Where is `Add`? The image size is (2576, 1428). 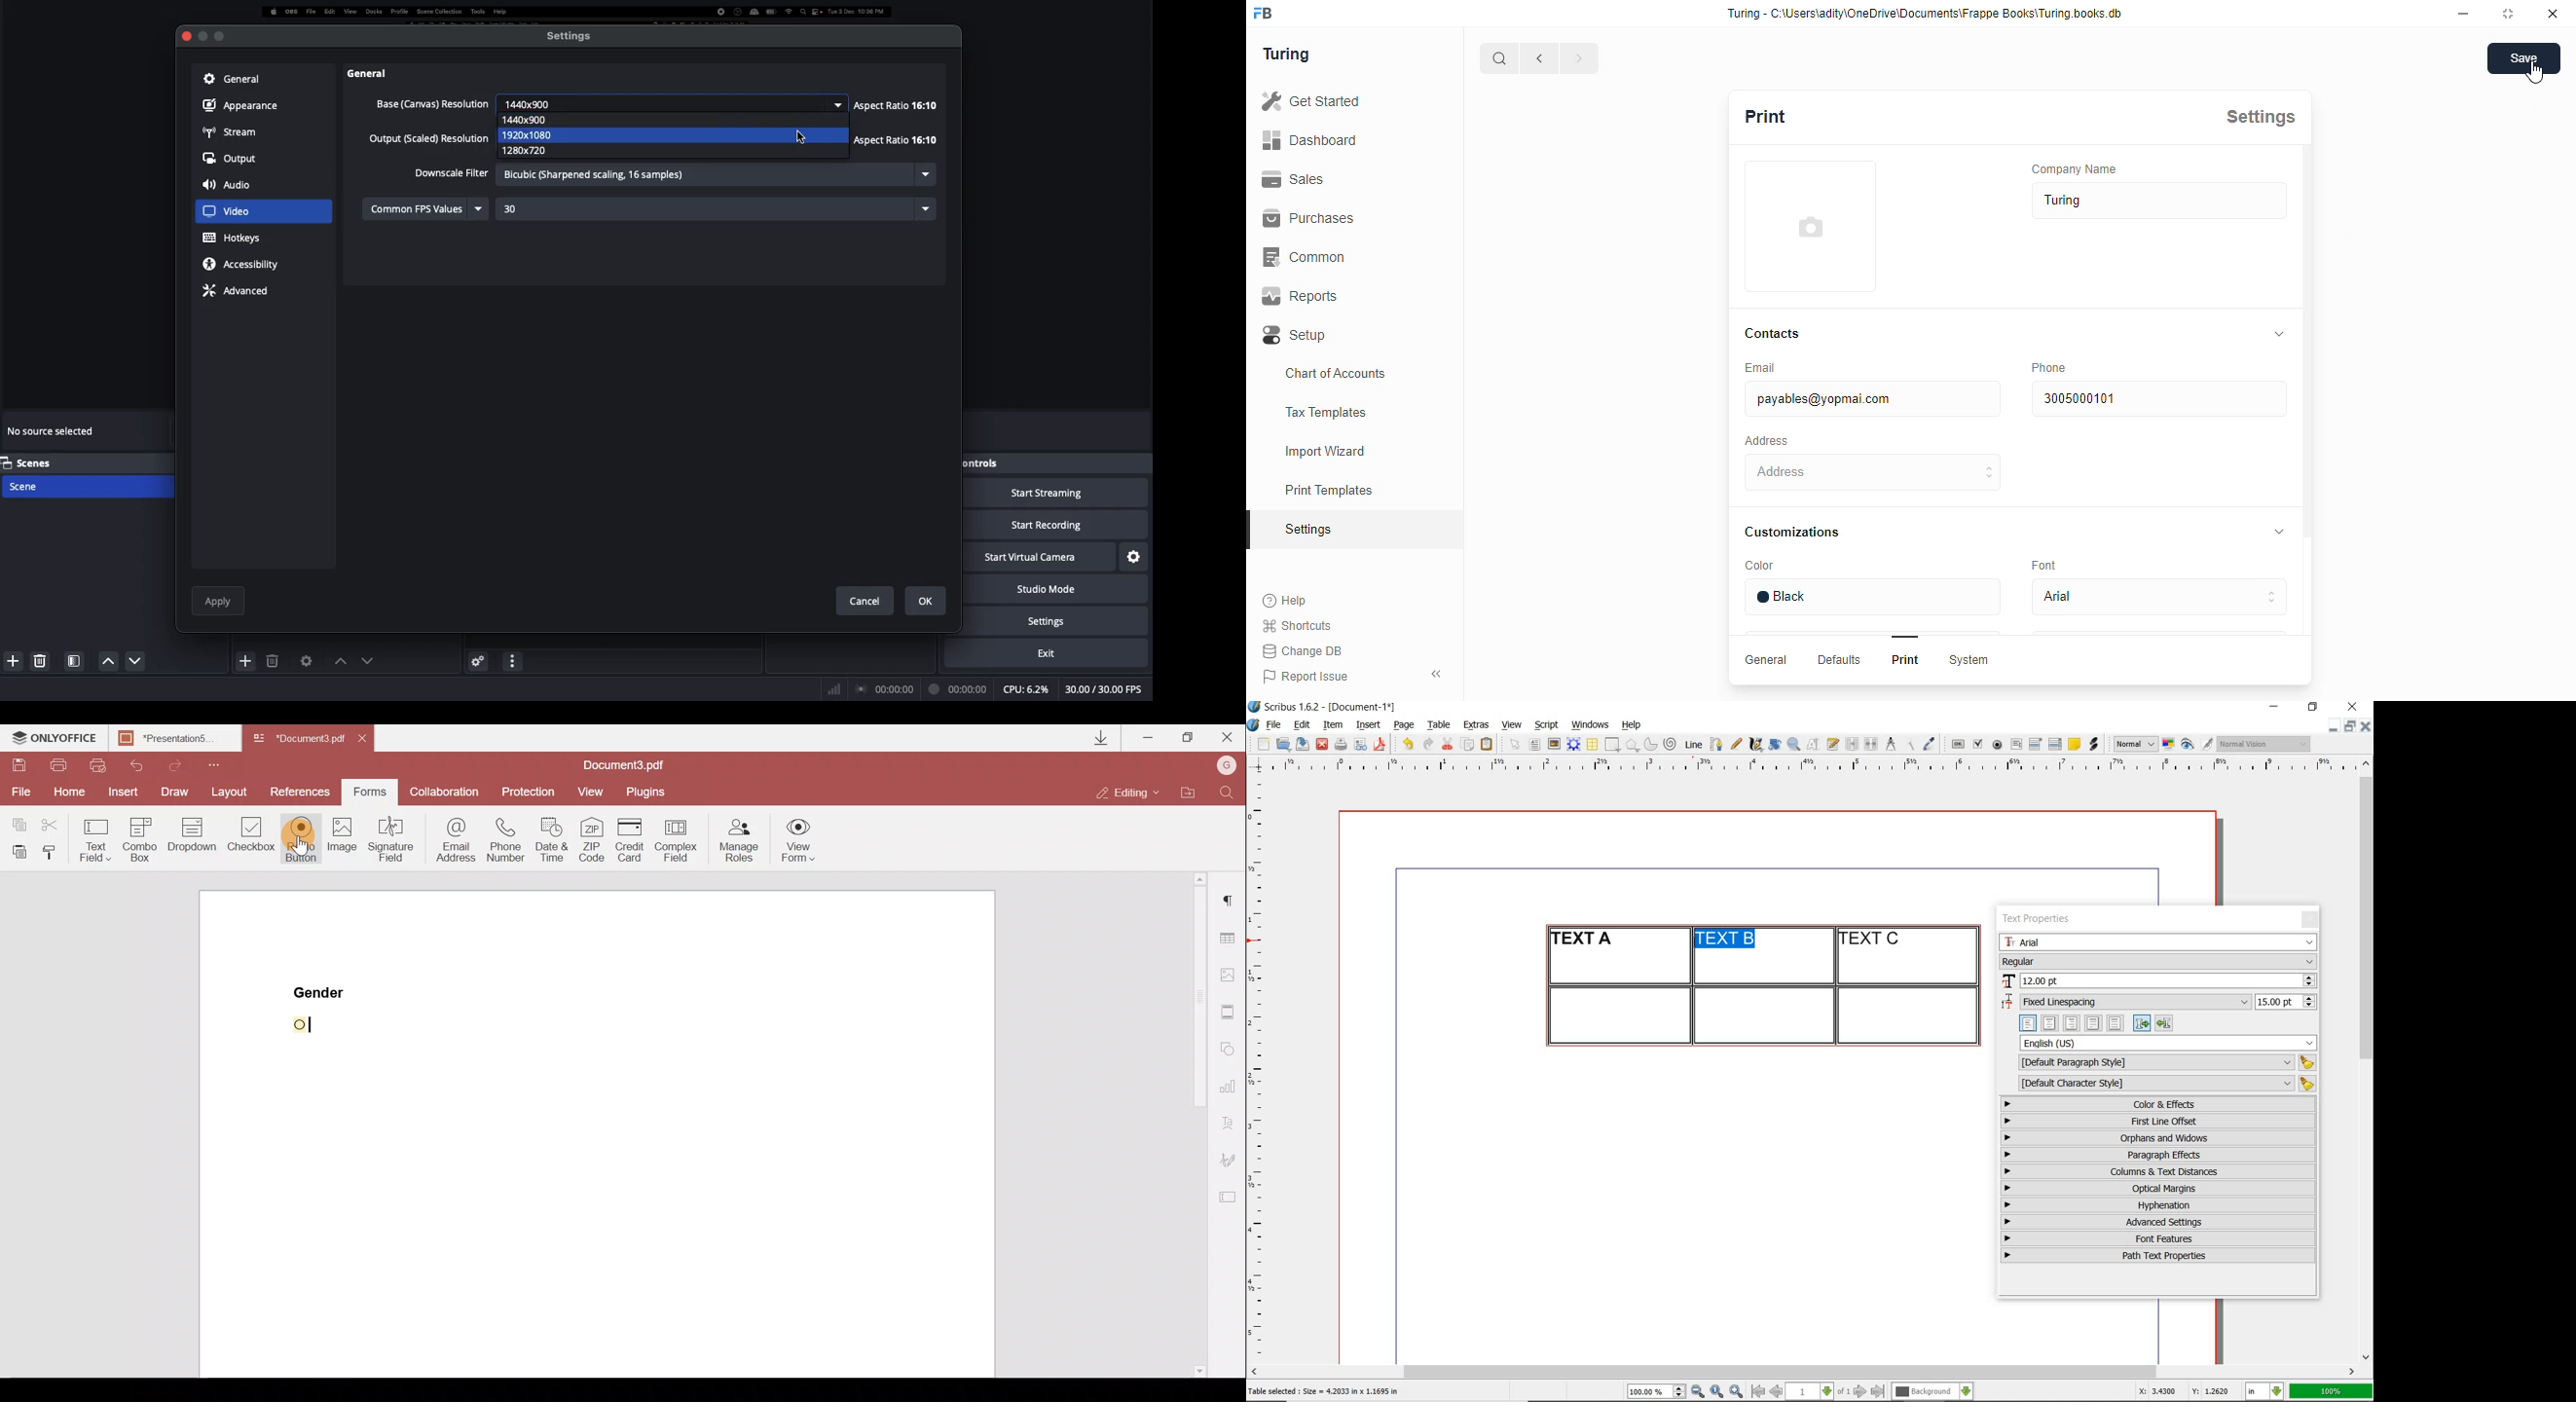
Add is located at coordinates (246, 660).